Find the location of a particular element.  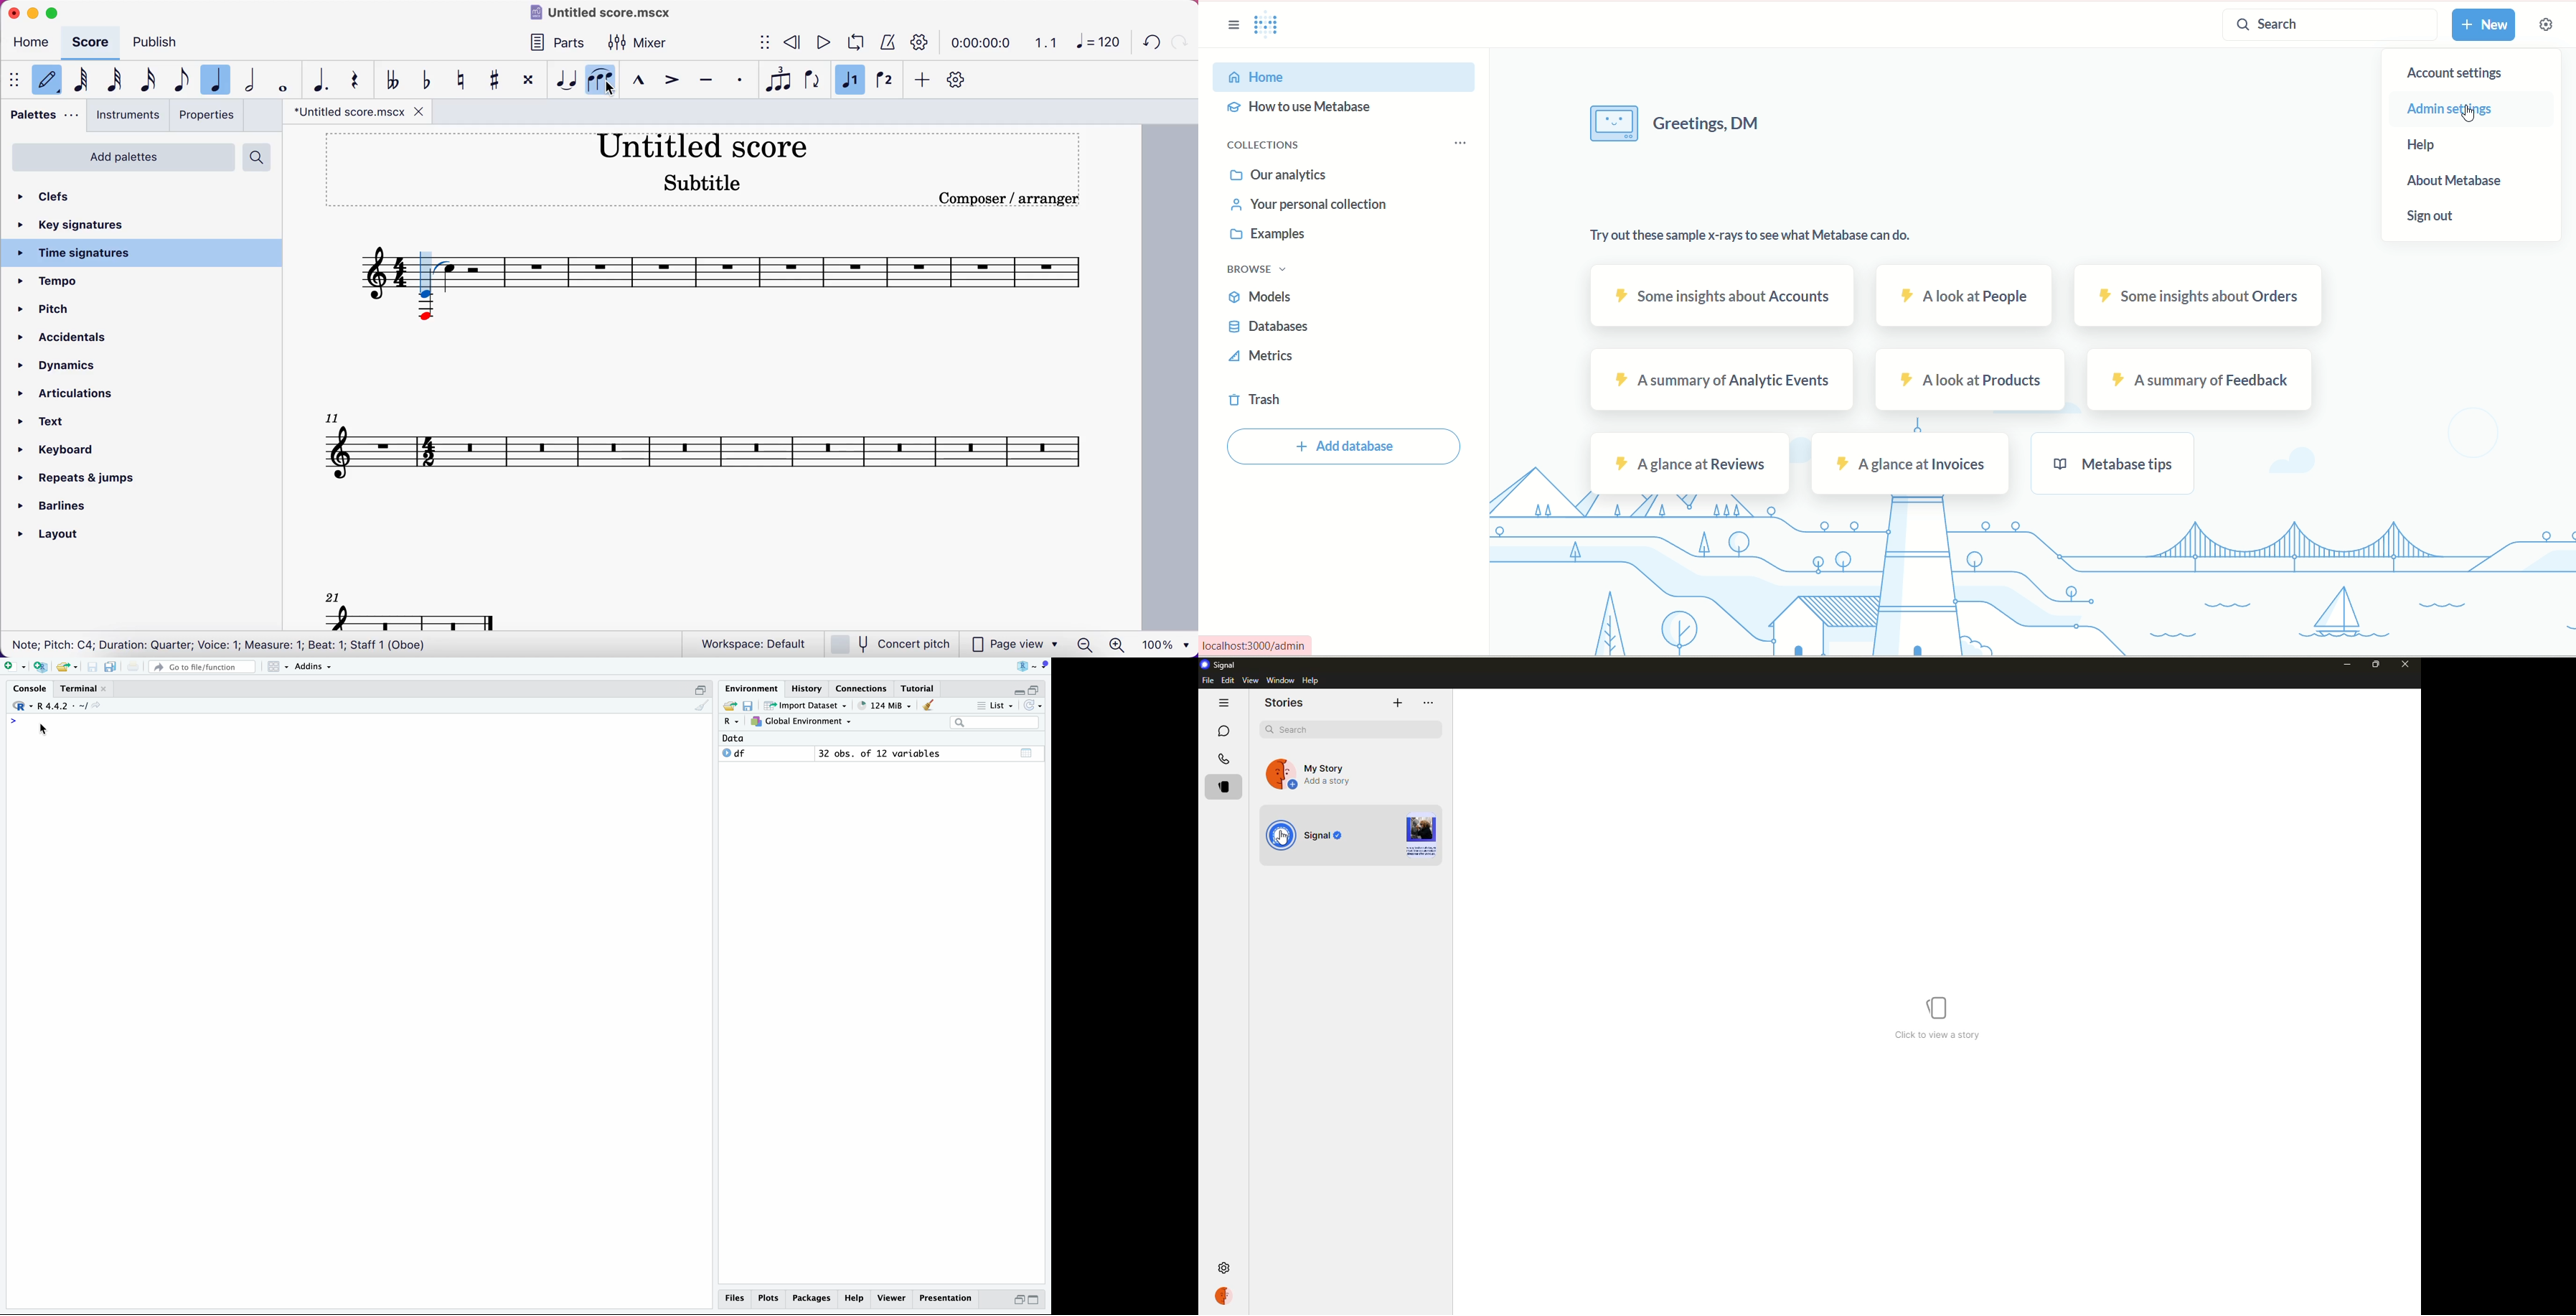

profile is located at coordinates (1228, 1296).